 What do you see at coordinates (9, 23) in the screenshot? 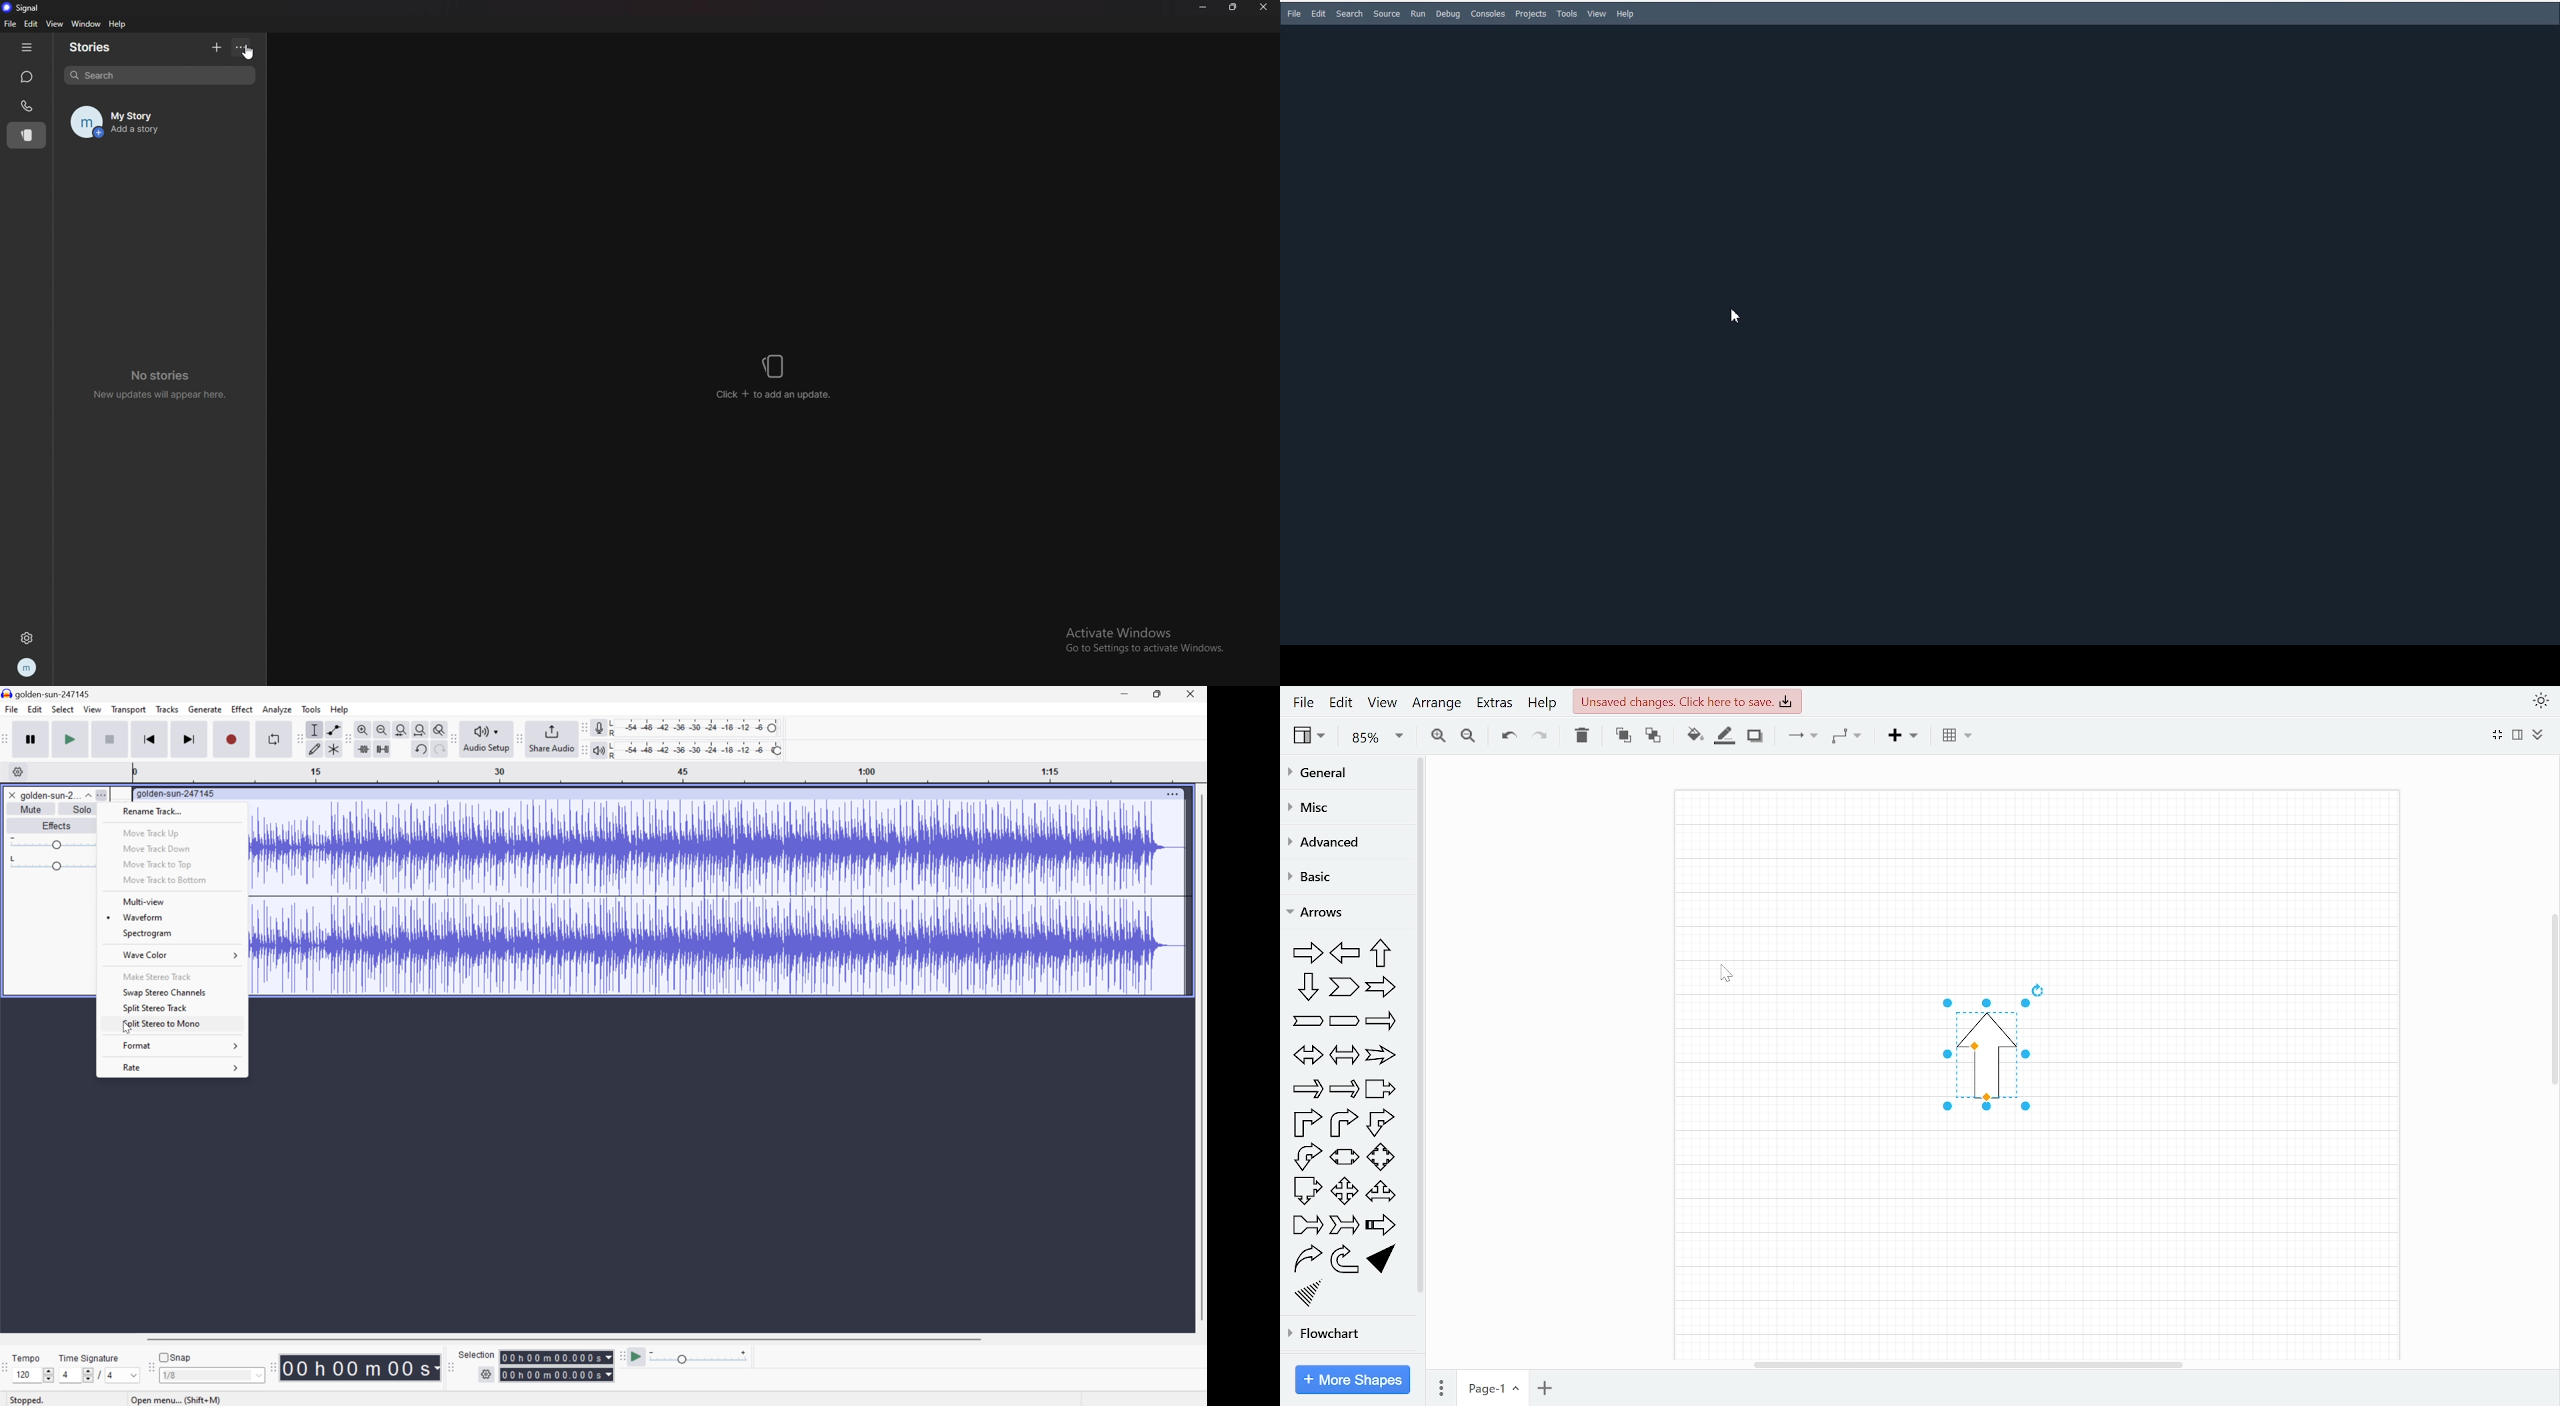
I see `file` at bounding box center [9, 23].